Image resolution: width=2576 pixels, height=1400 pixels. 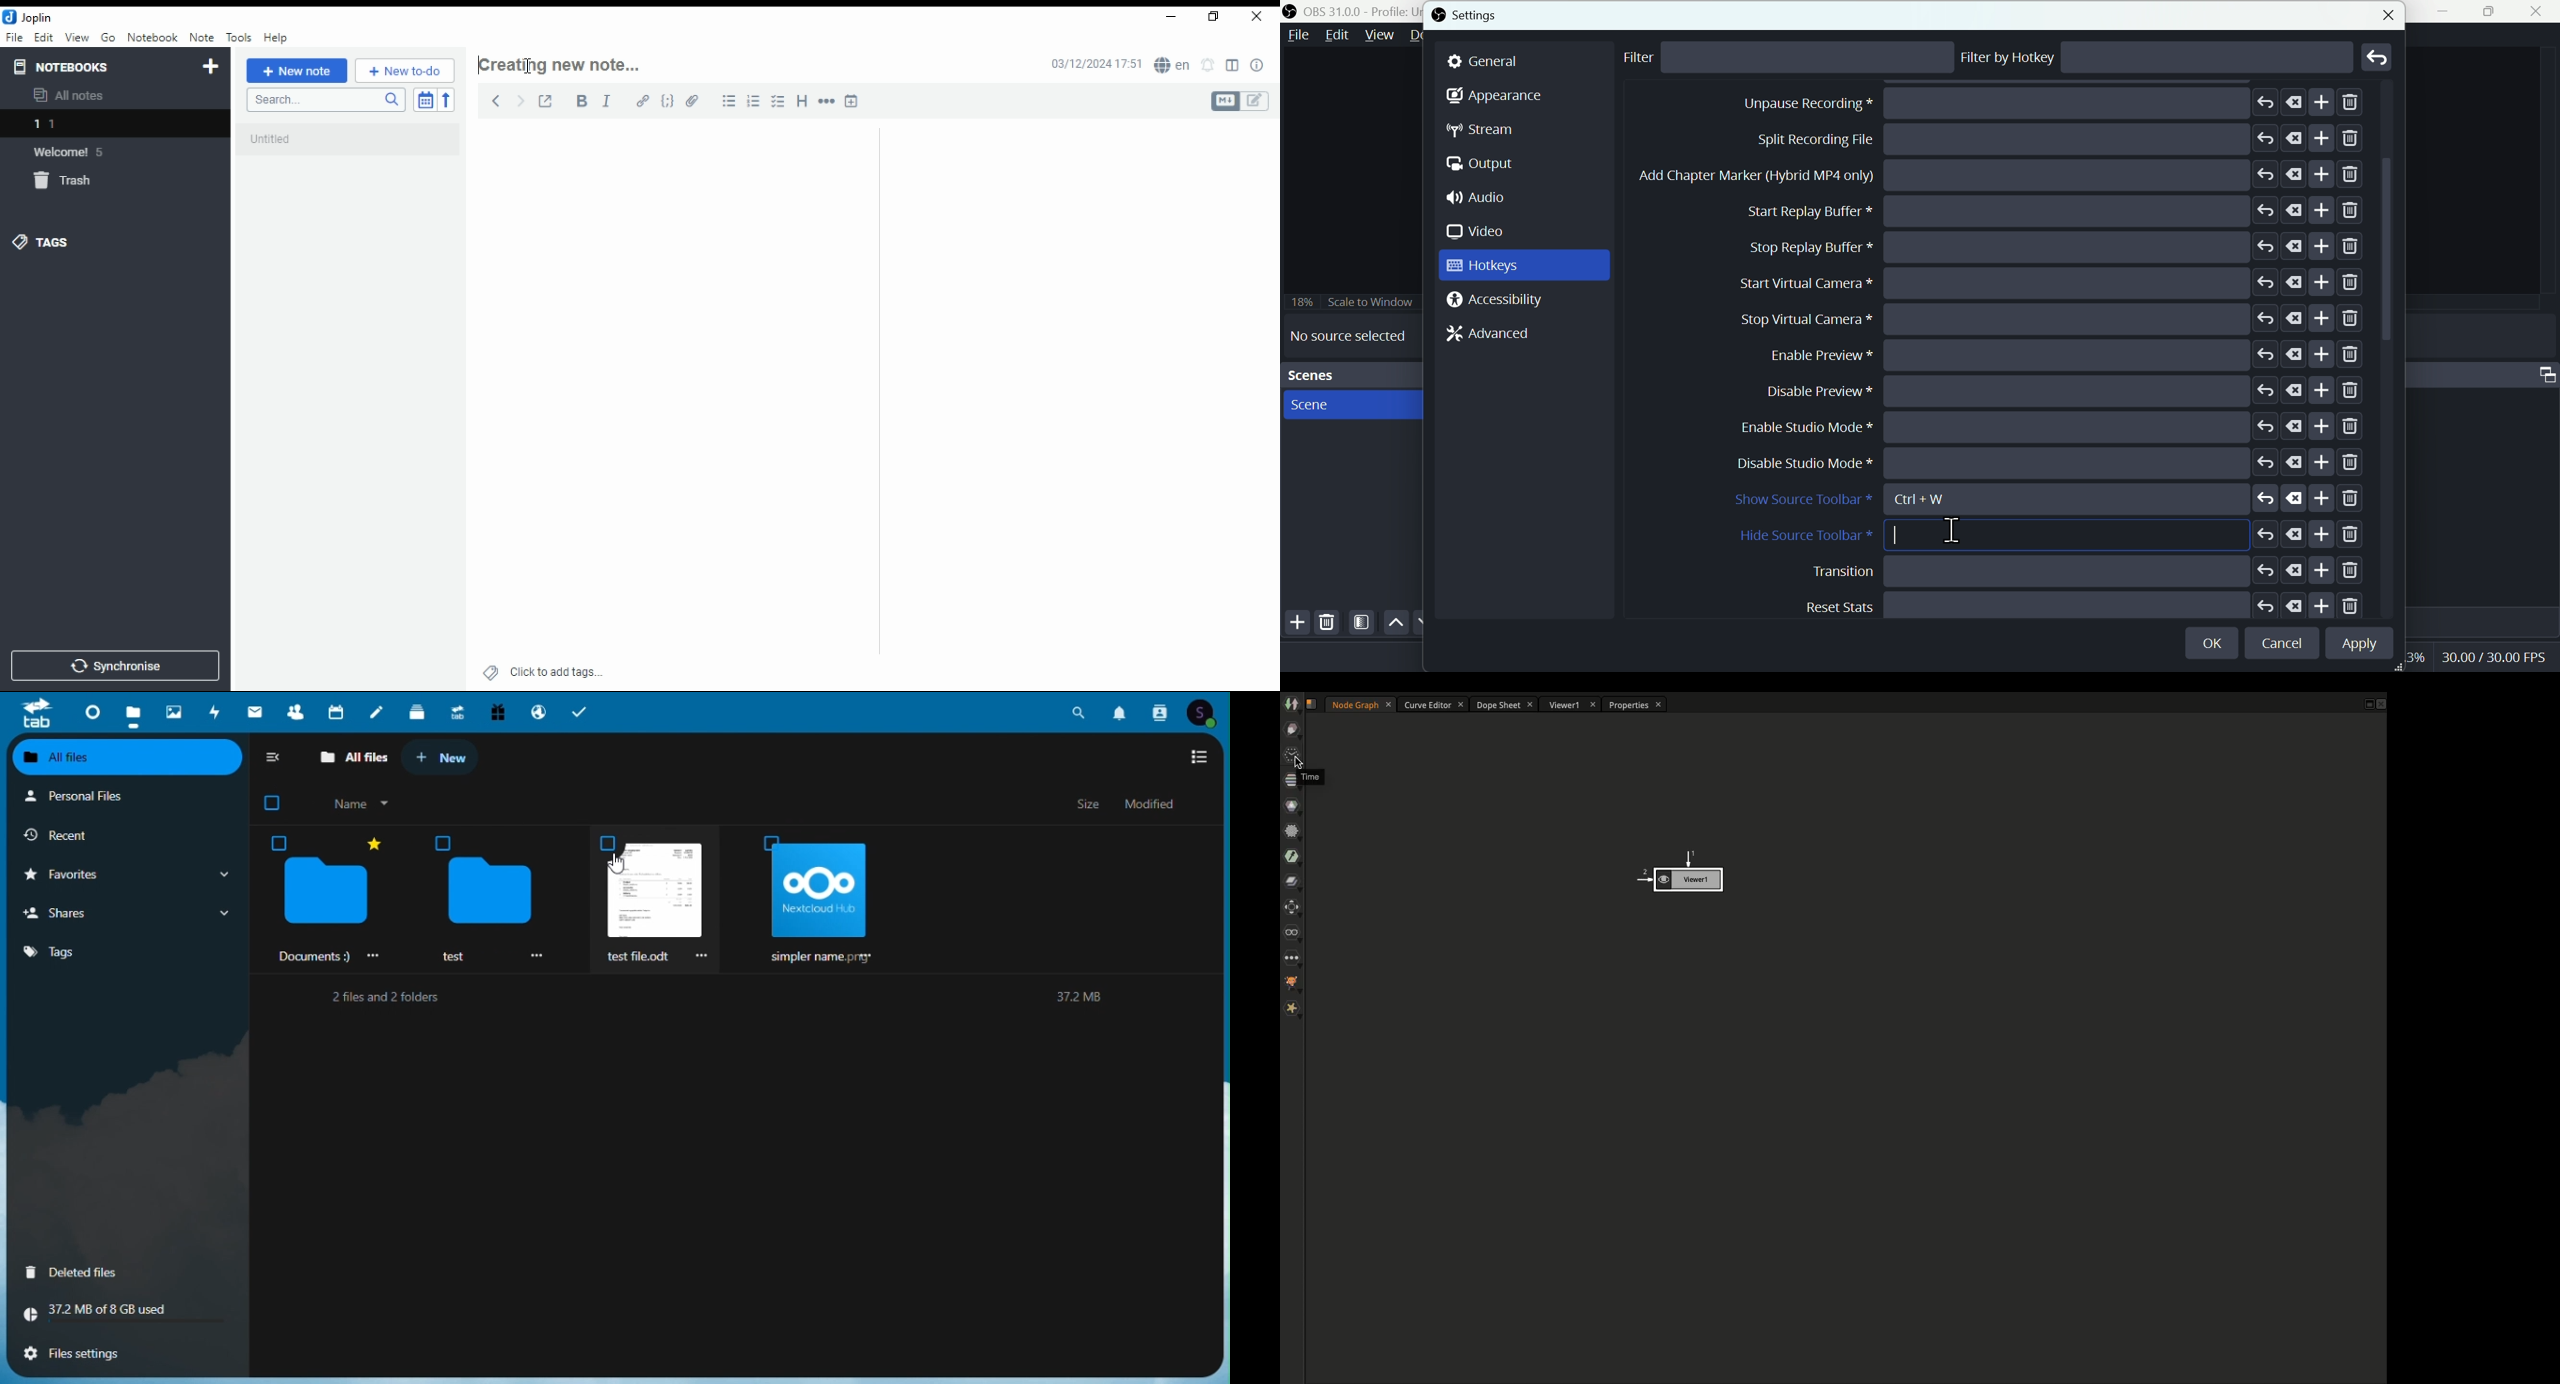 I want to click on minimise, so click(x=2449, y=11).